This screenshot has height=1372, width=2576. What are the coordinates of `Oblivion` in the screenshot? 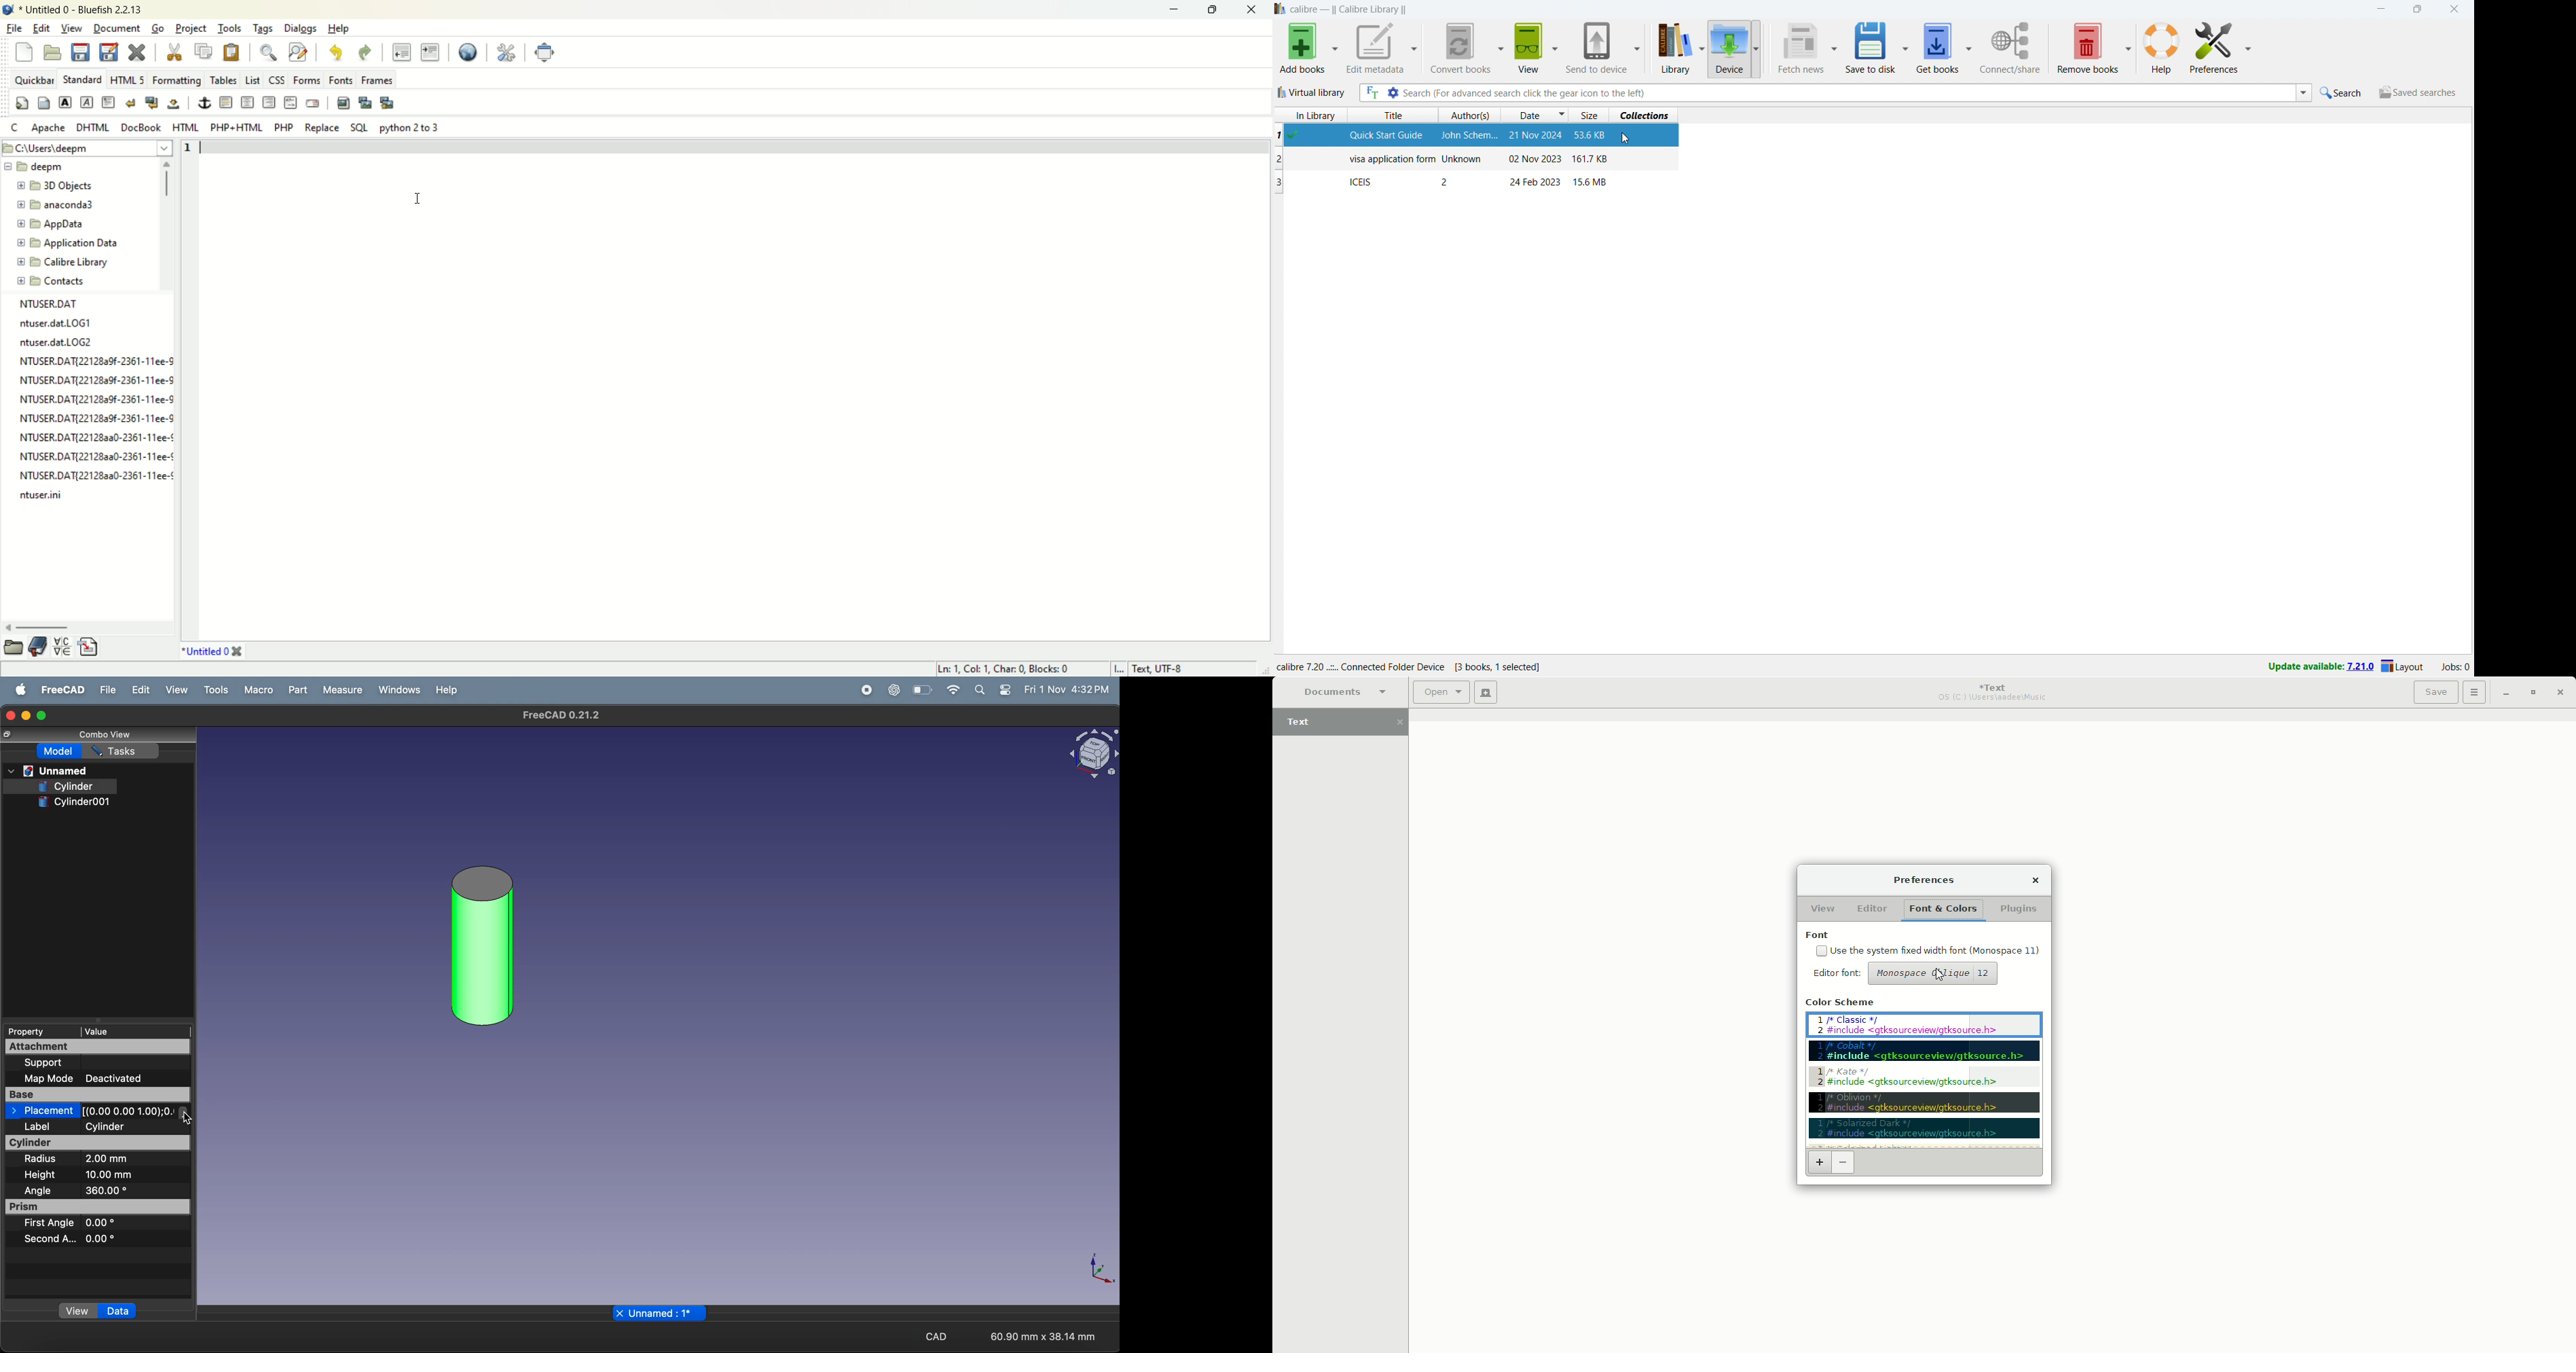 It's located at (1924, 1103).